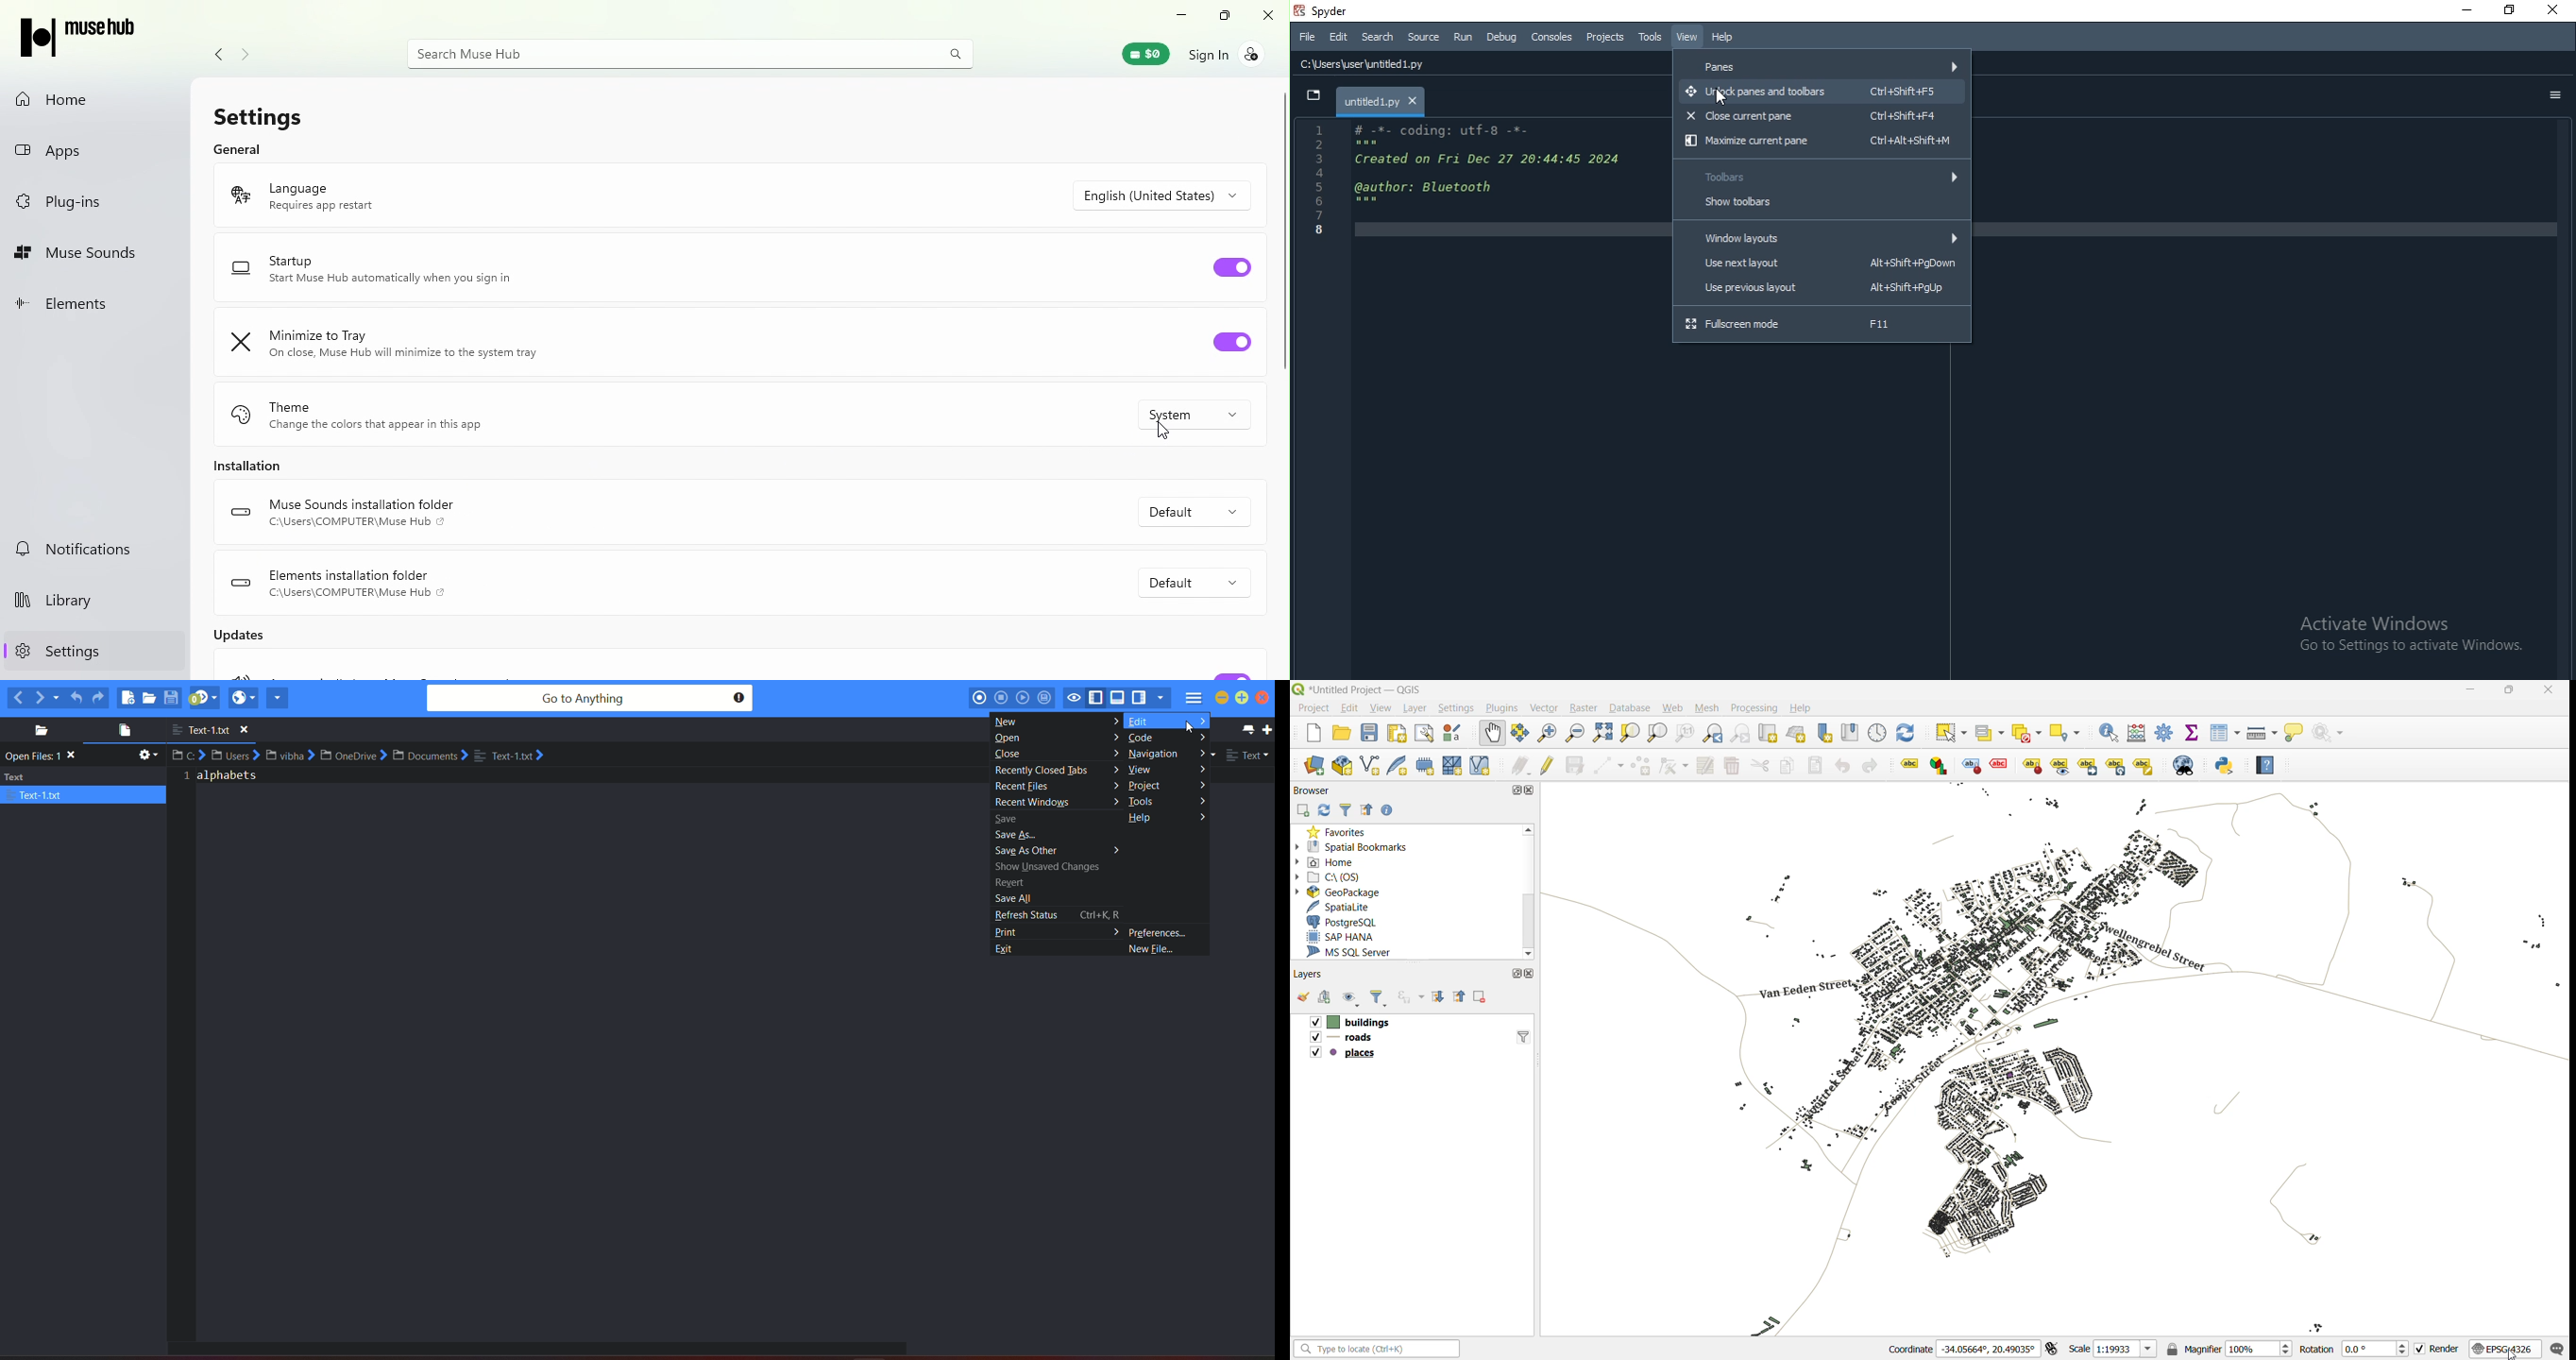 The height and width of the screenshot is (1372, 2576). I want to click on coordinates, so click(1962, 1347).